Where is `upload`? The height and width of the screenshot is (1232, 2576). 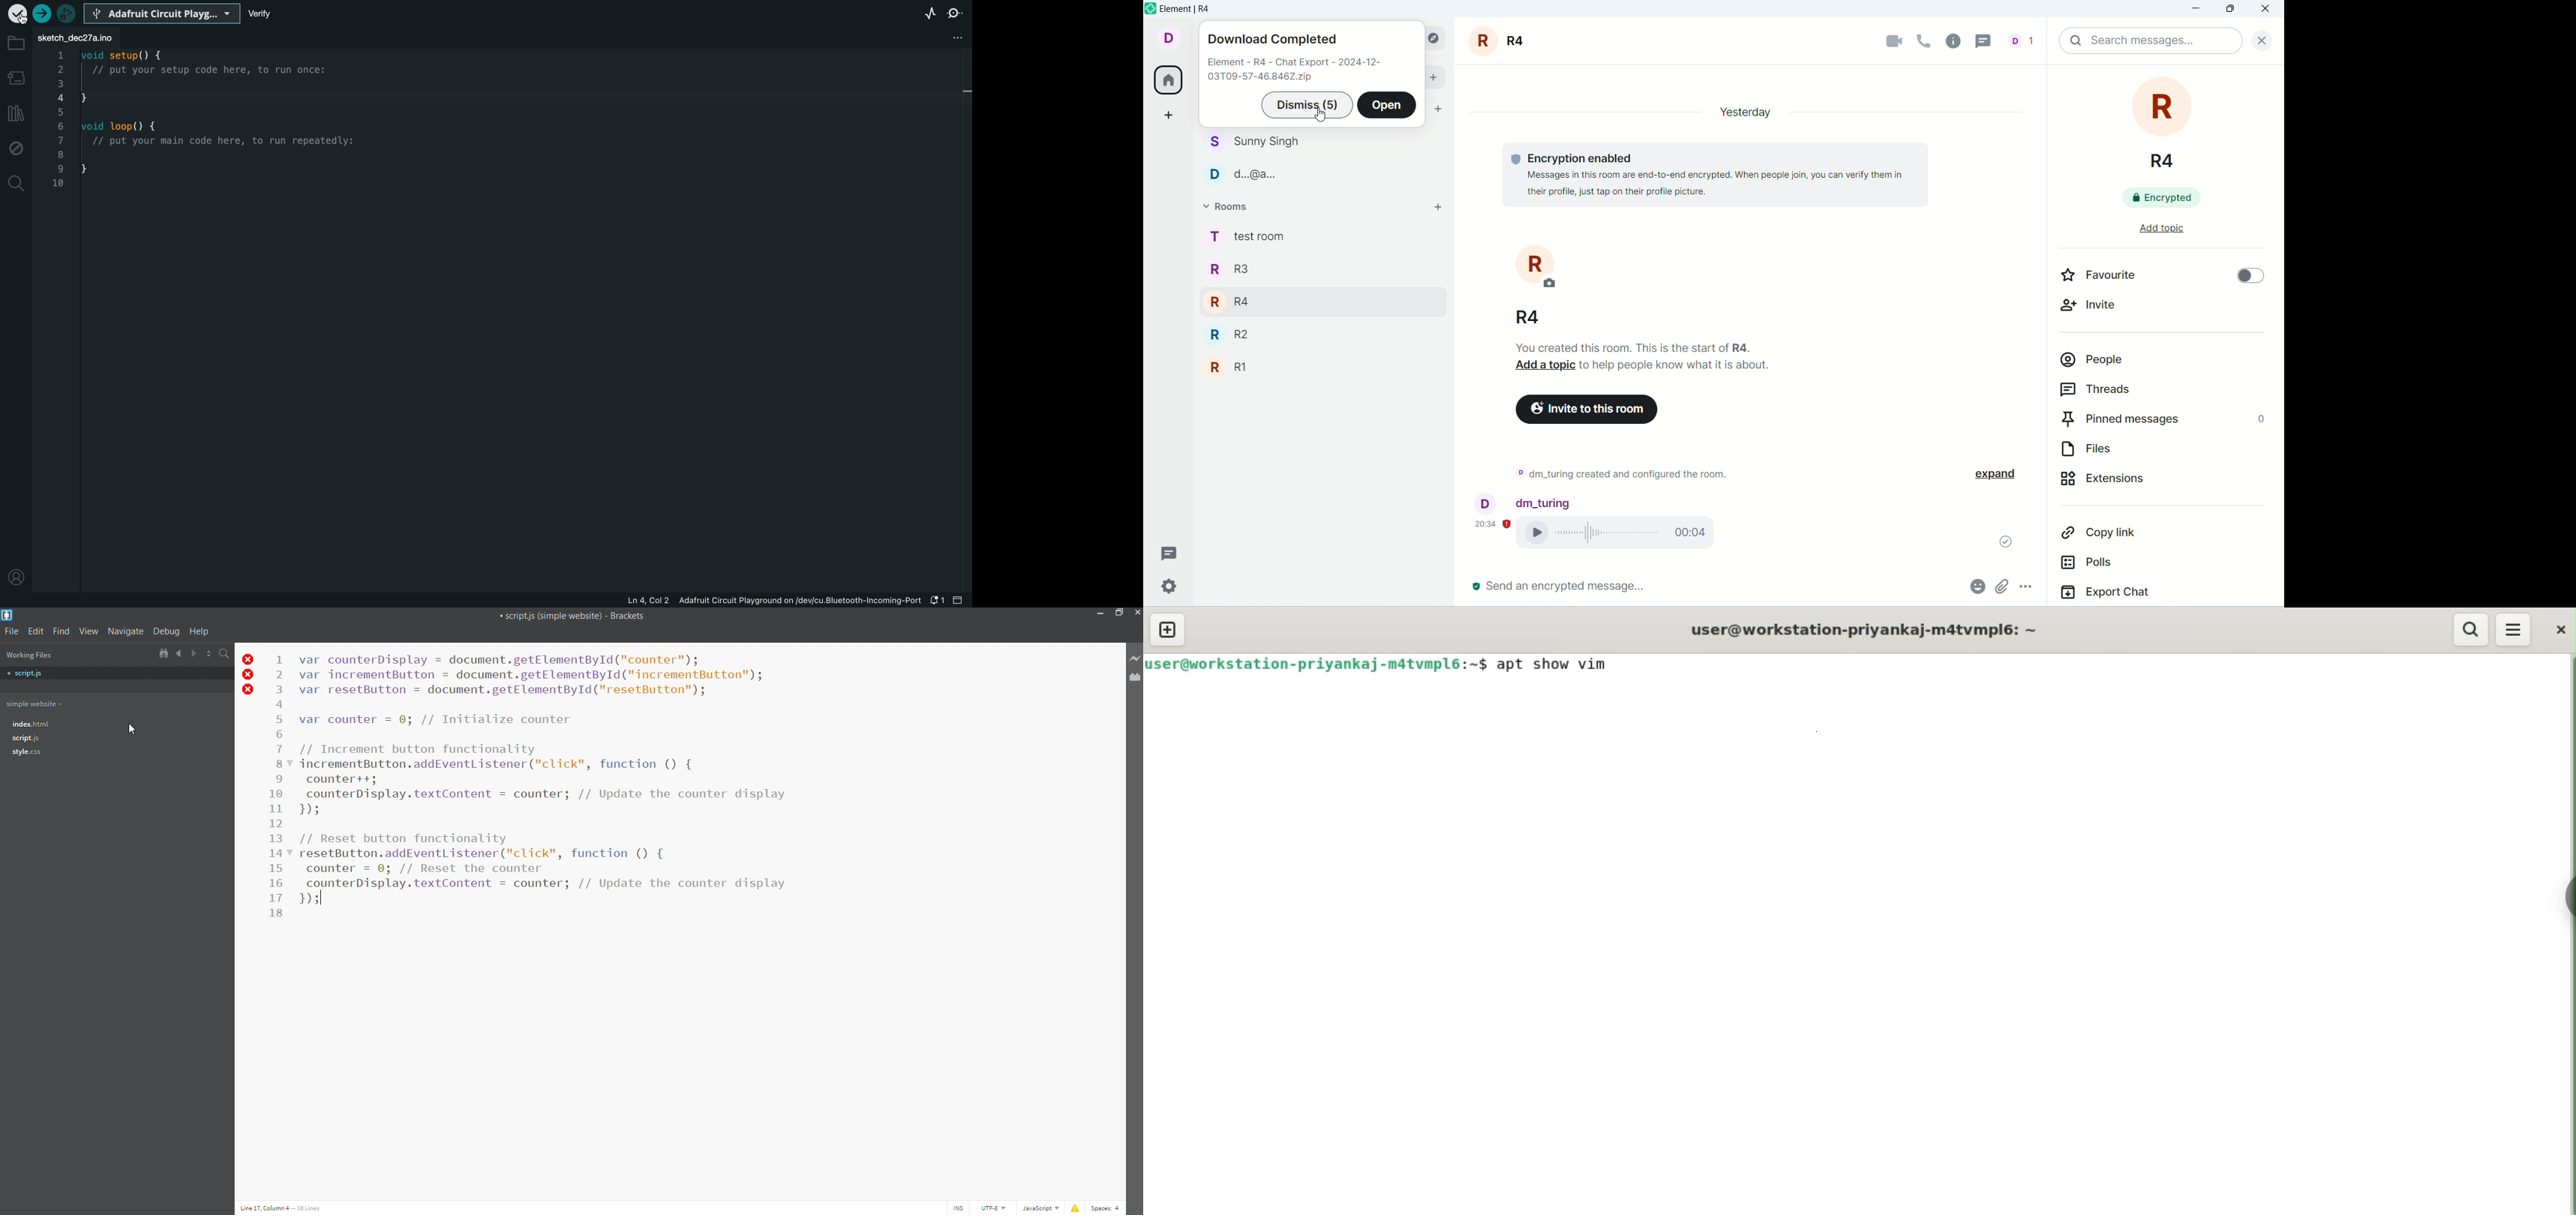
upload is located at coordinates (42, 14).